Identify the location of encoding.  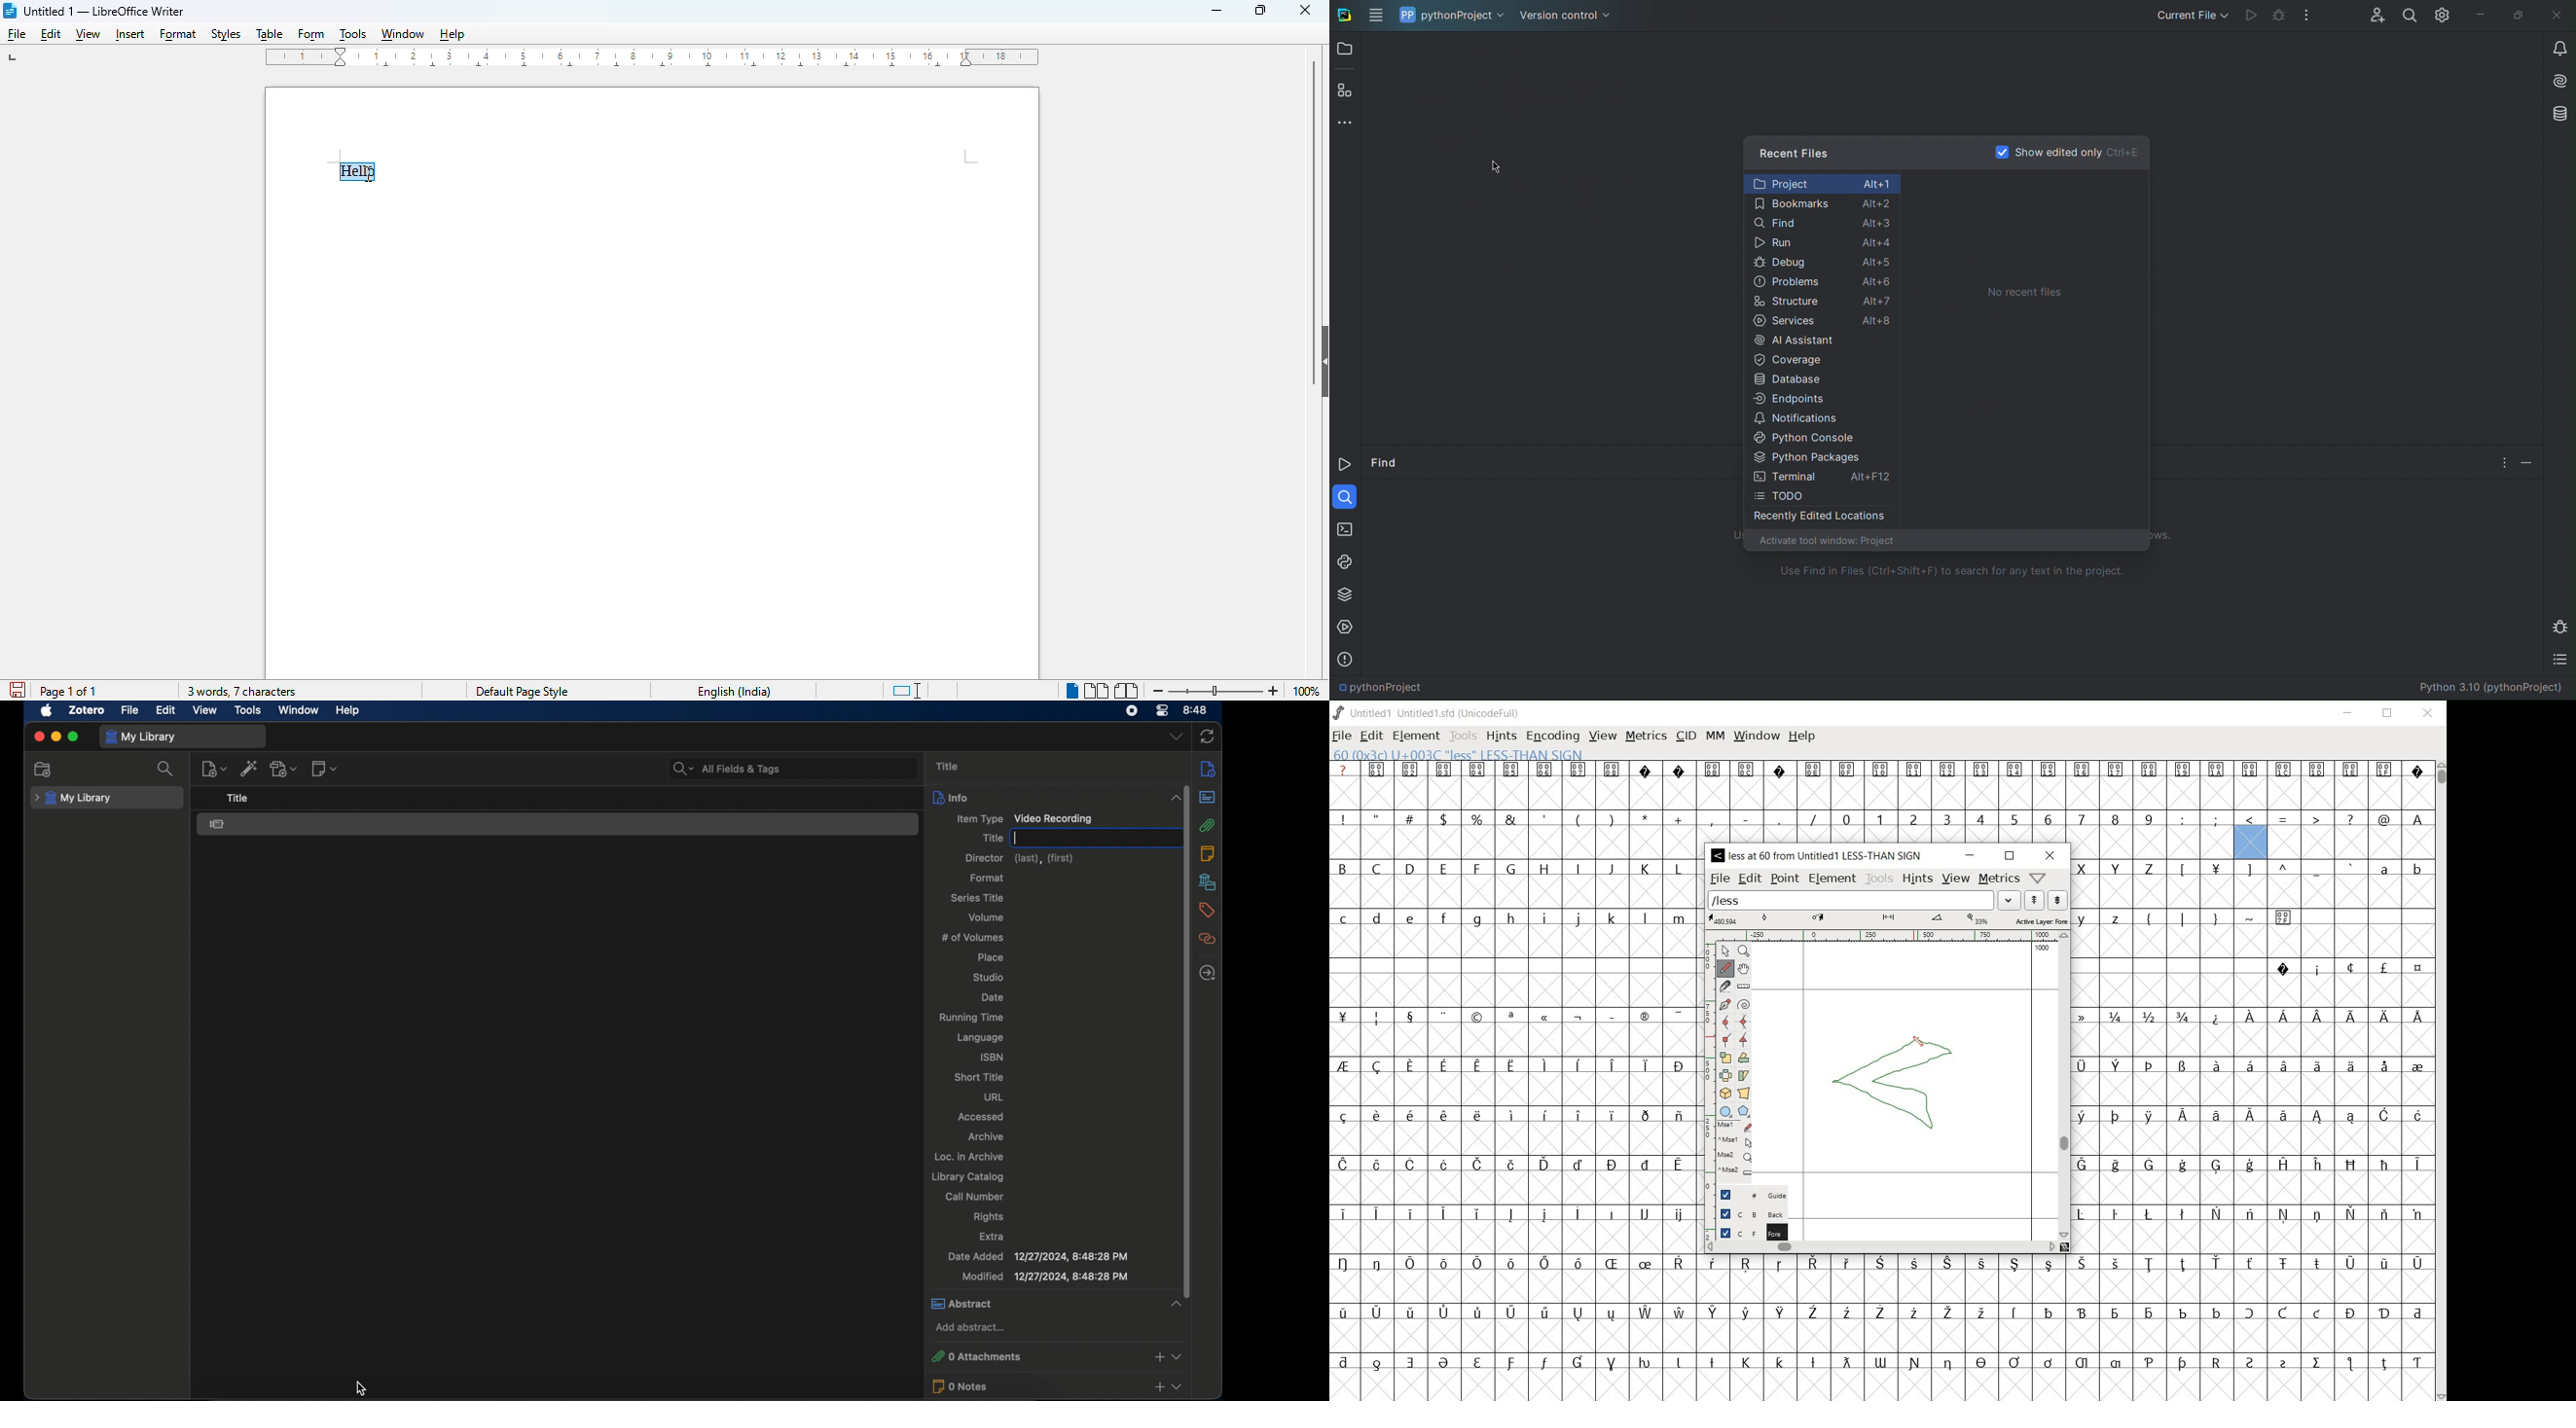
(1550, 735).